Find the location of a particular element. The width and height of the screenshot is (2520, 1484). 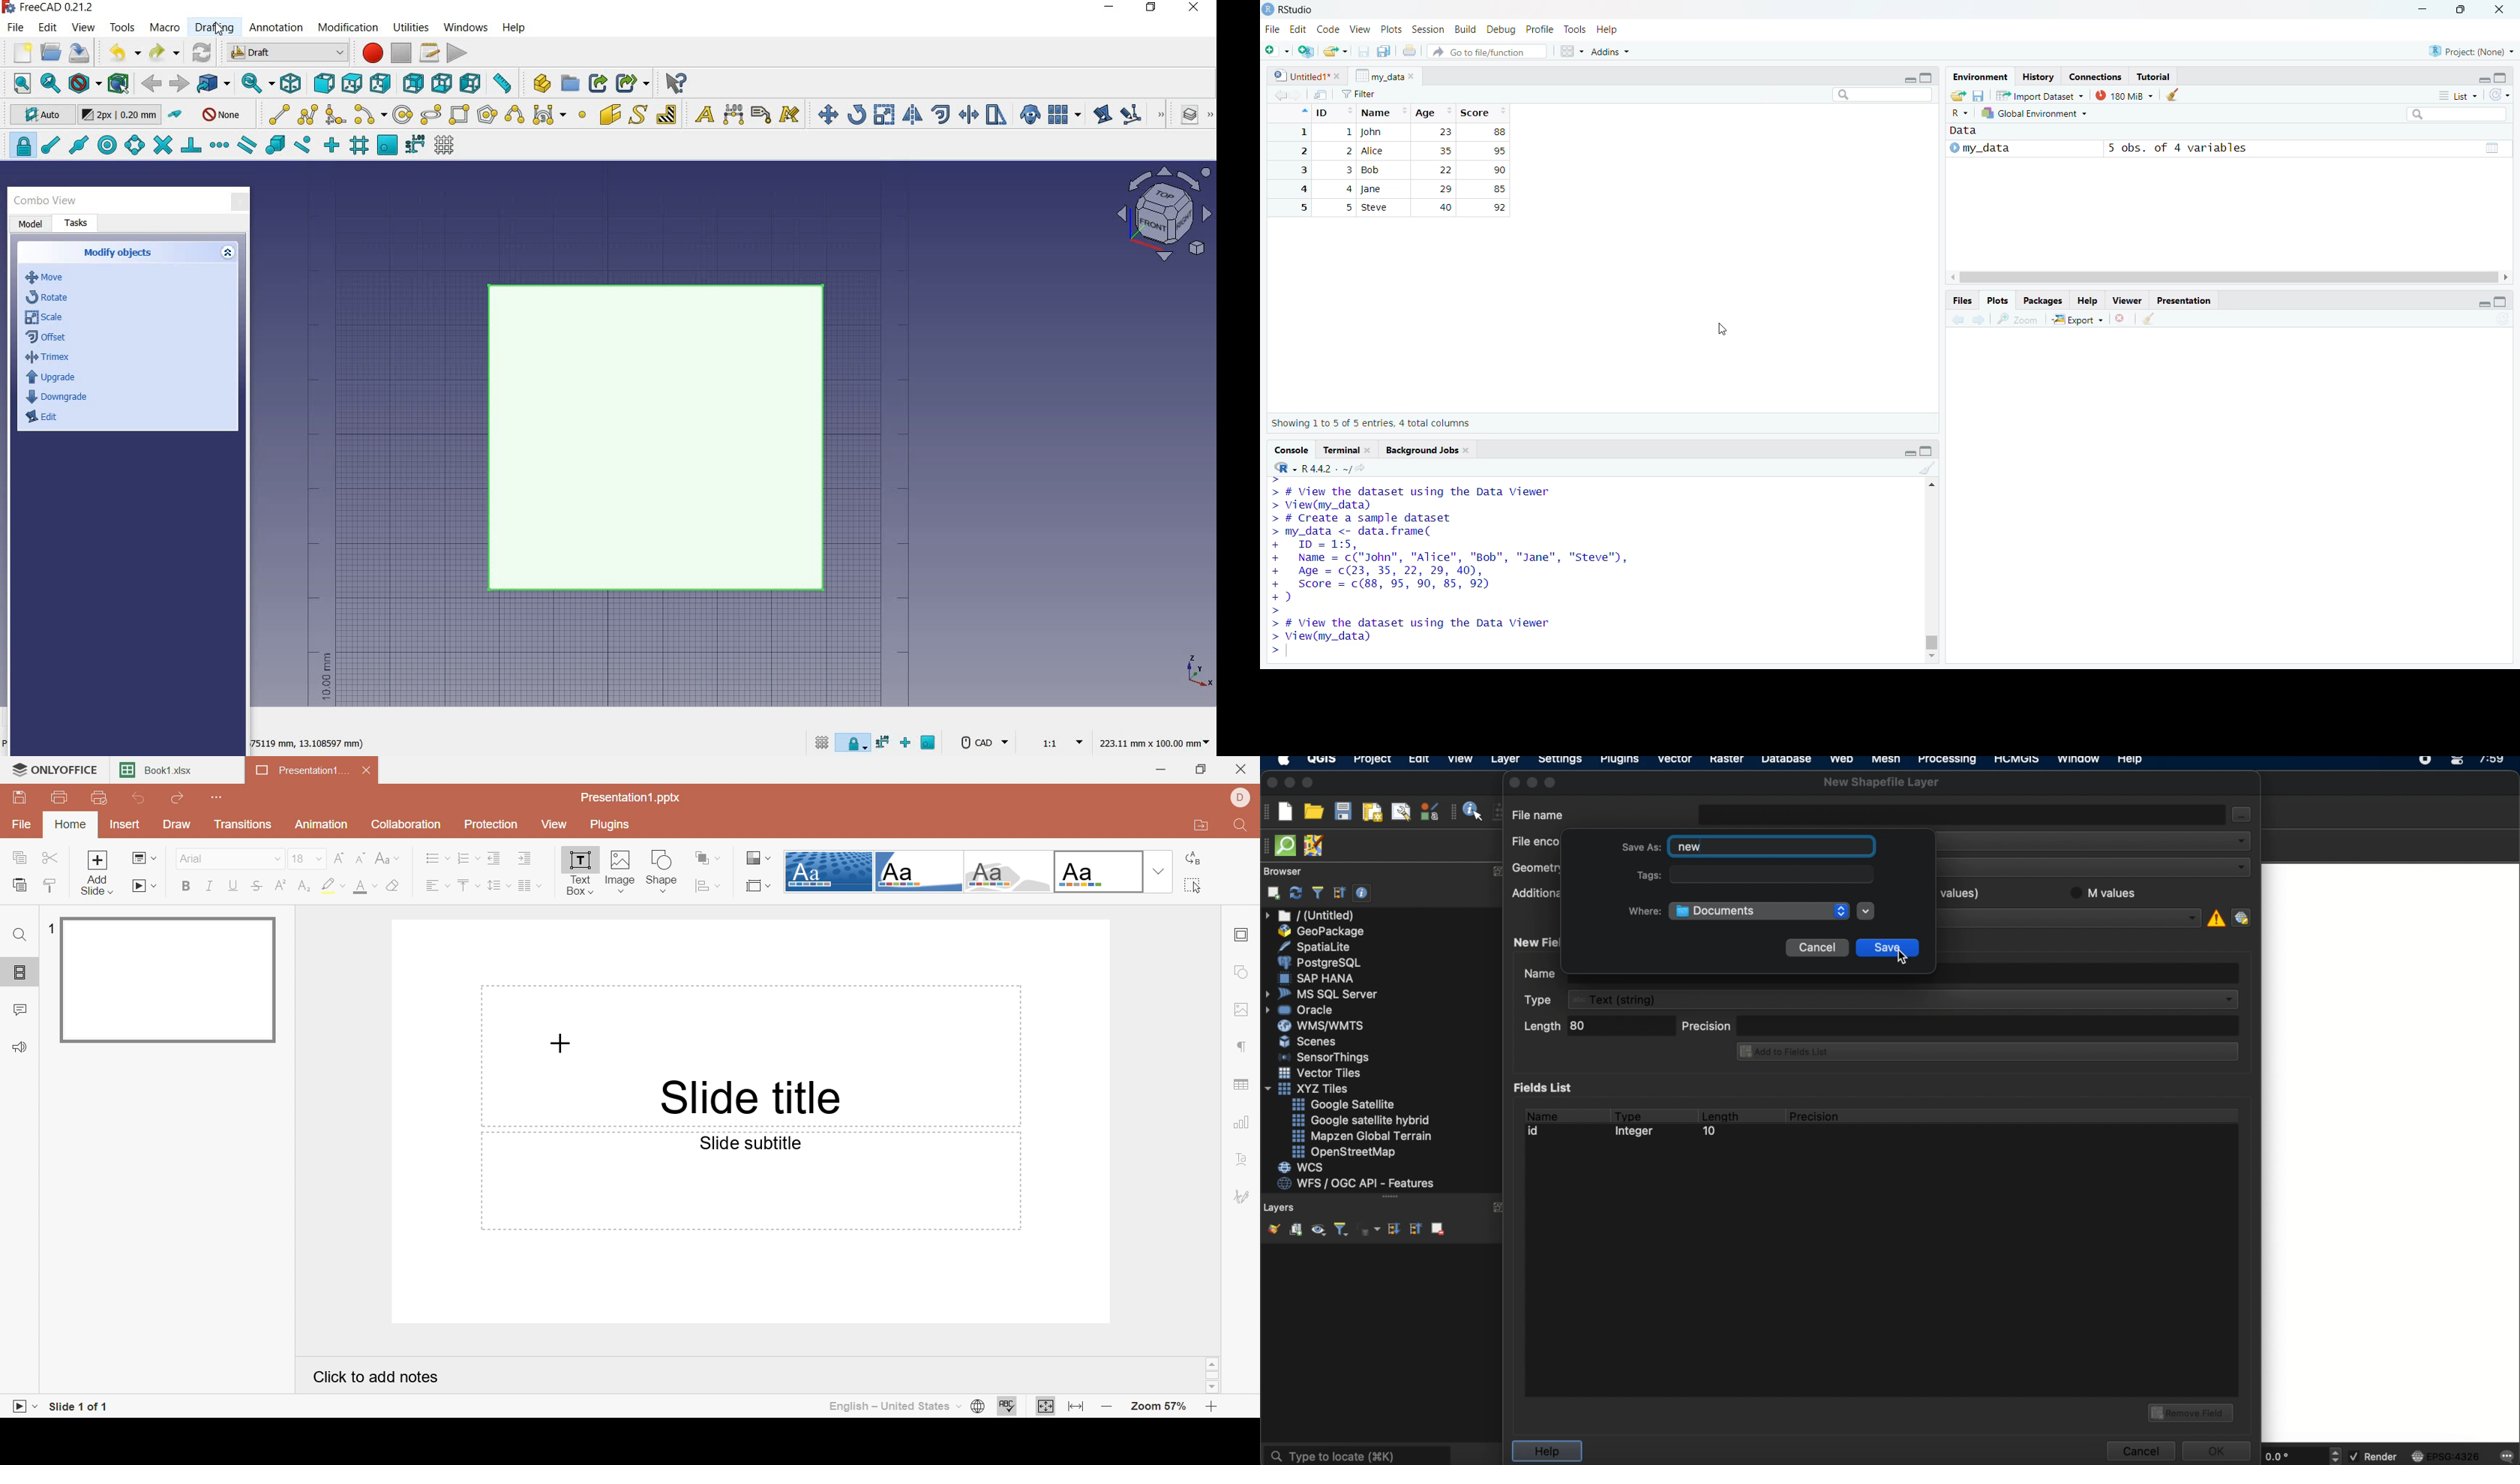

redo is located at coordinates (164, 53).